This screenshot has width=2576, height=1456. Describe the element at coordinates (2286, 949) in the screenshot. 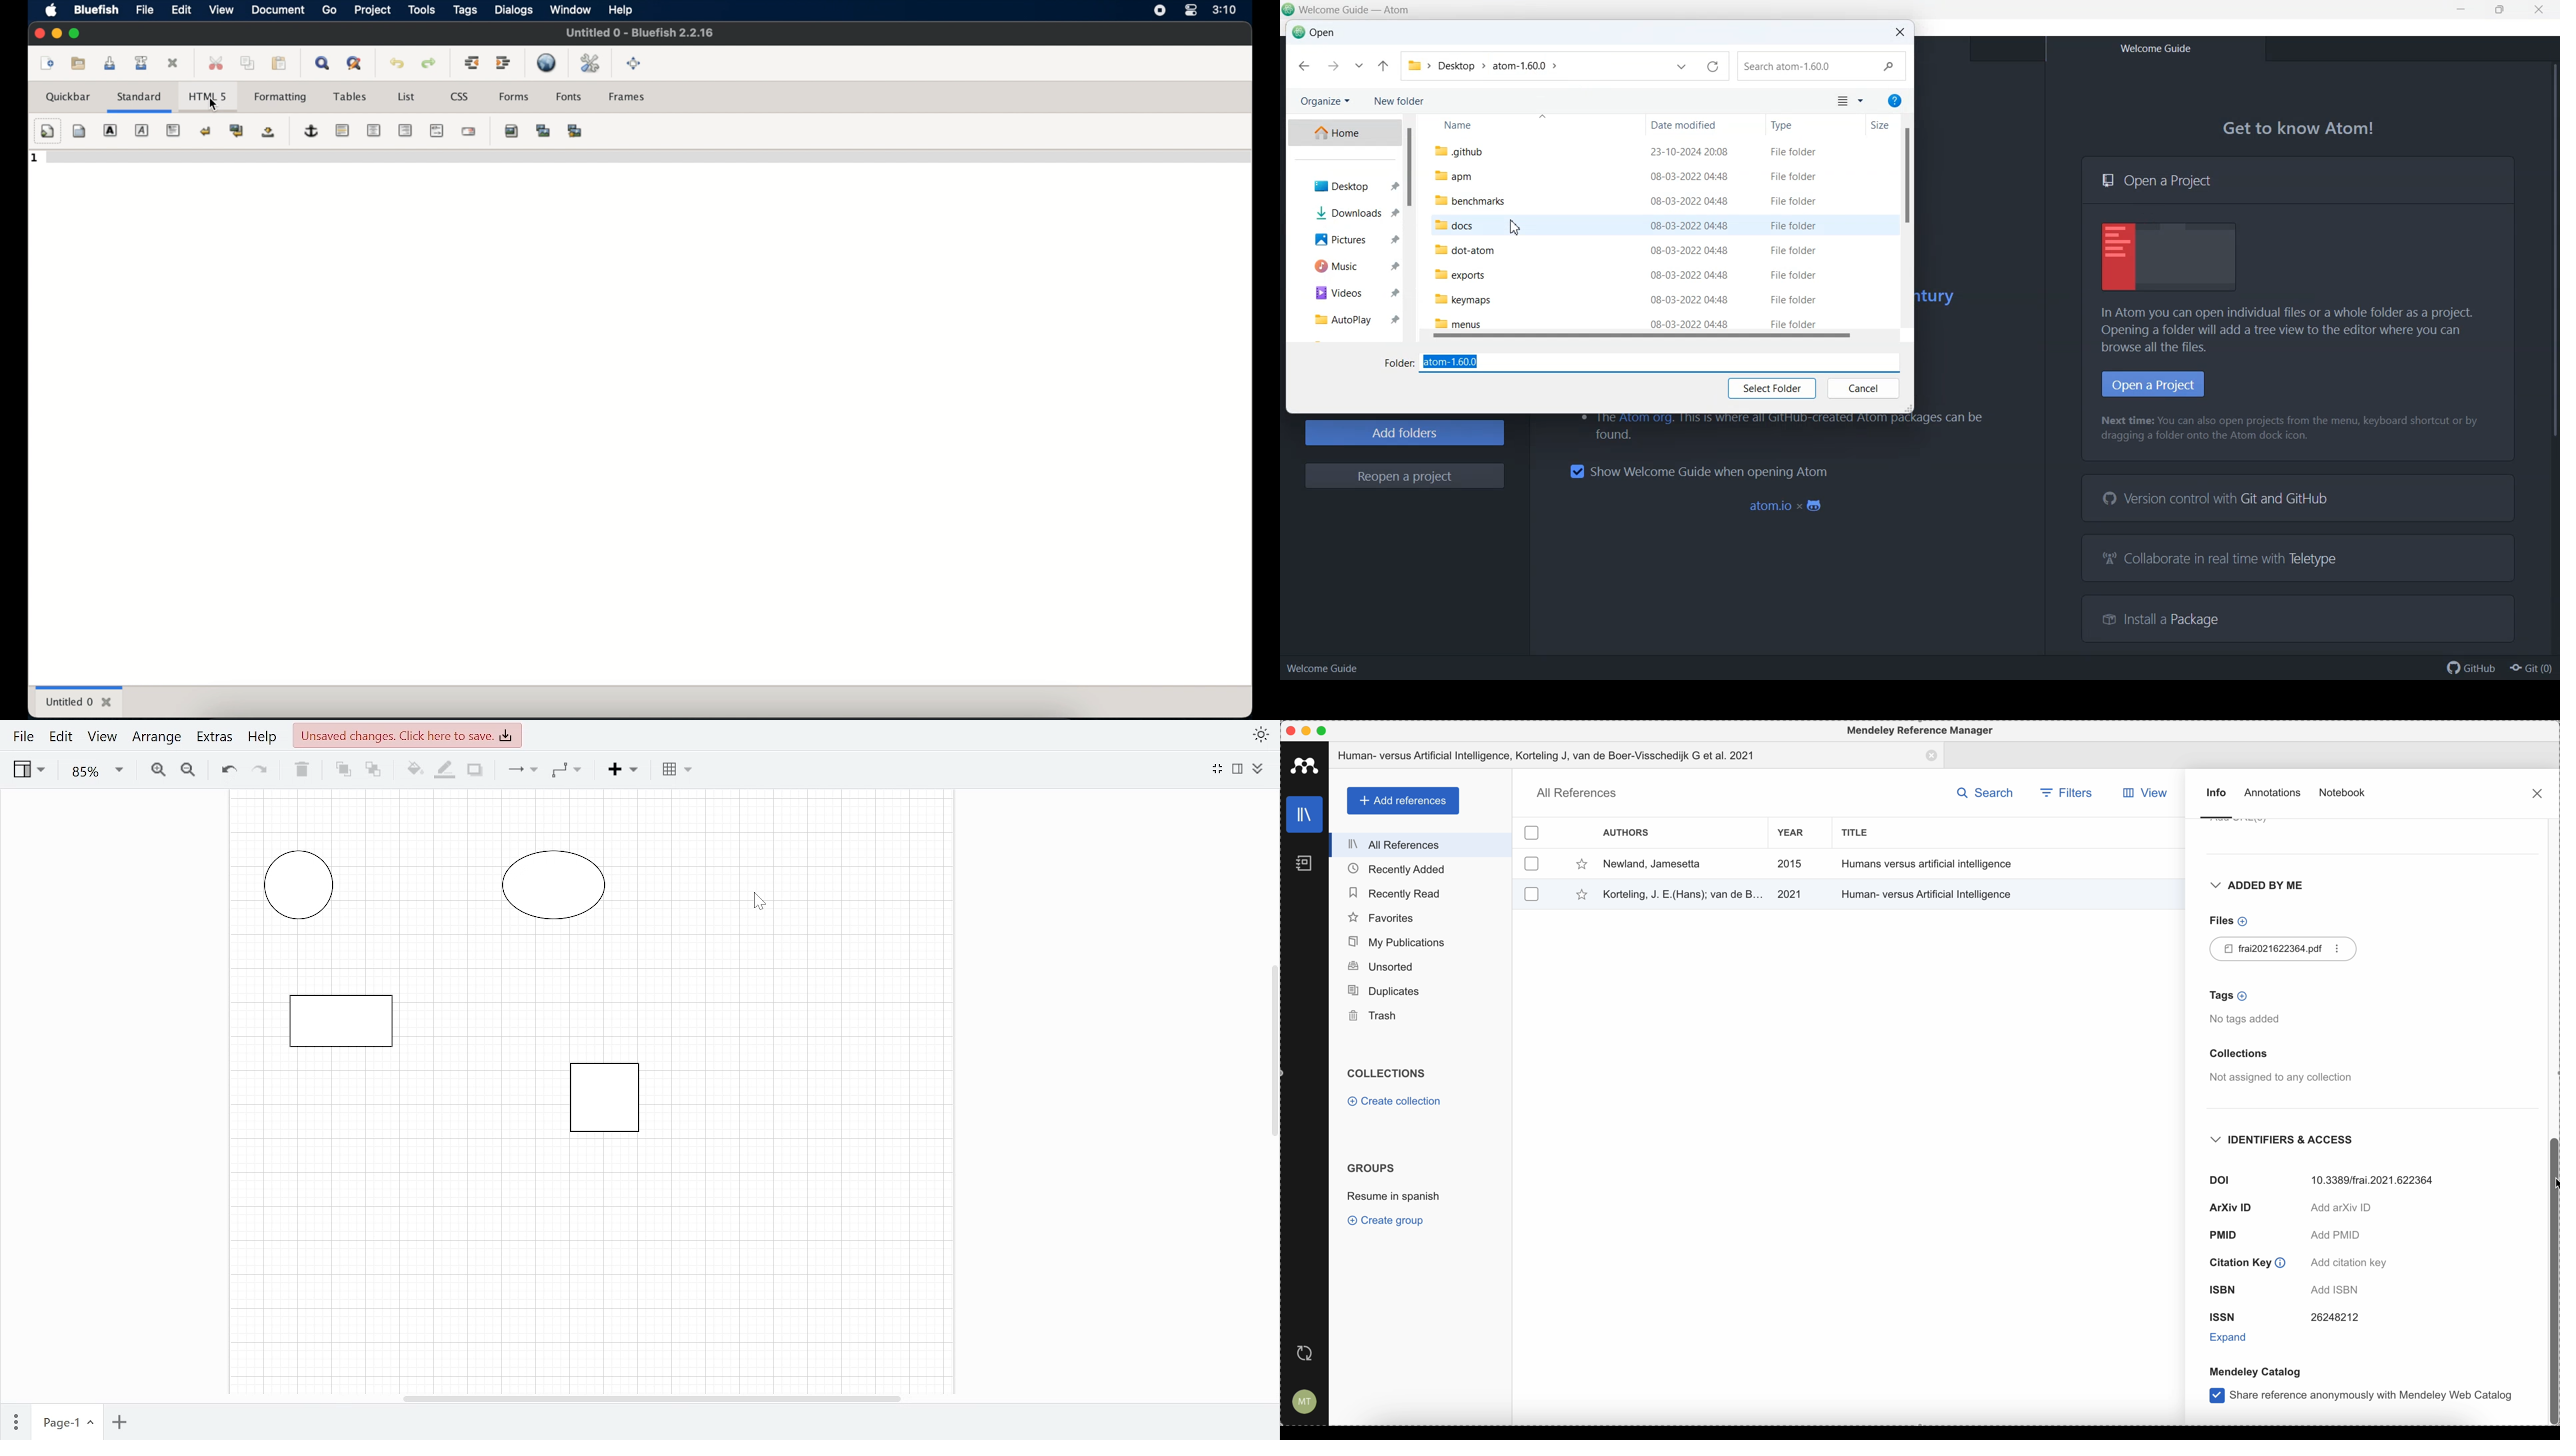

I see `pdf file` at that location.